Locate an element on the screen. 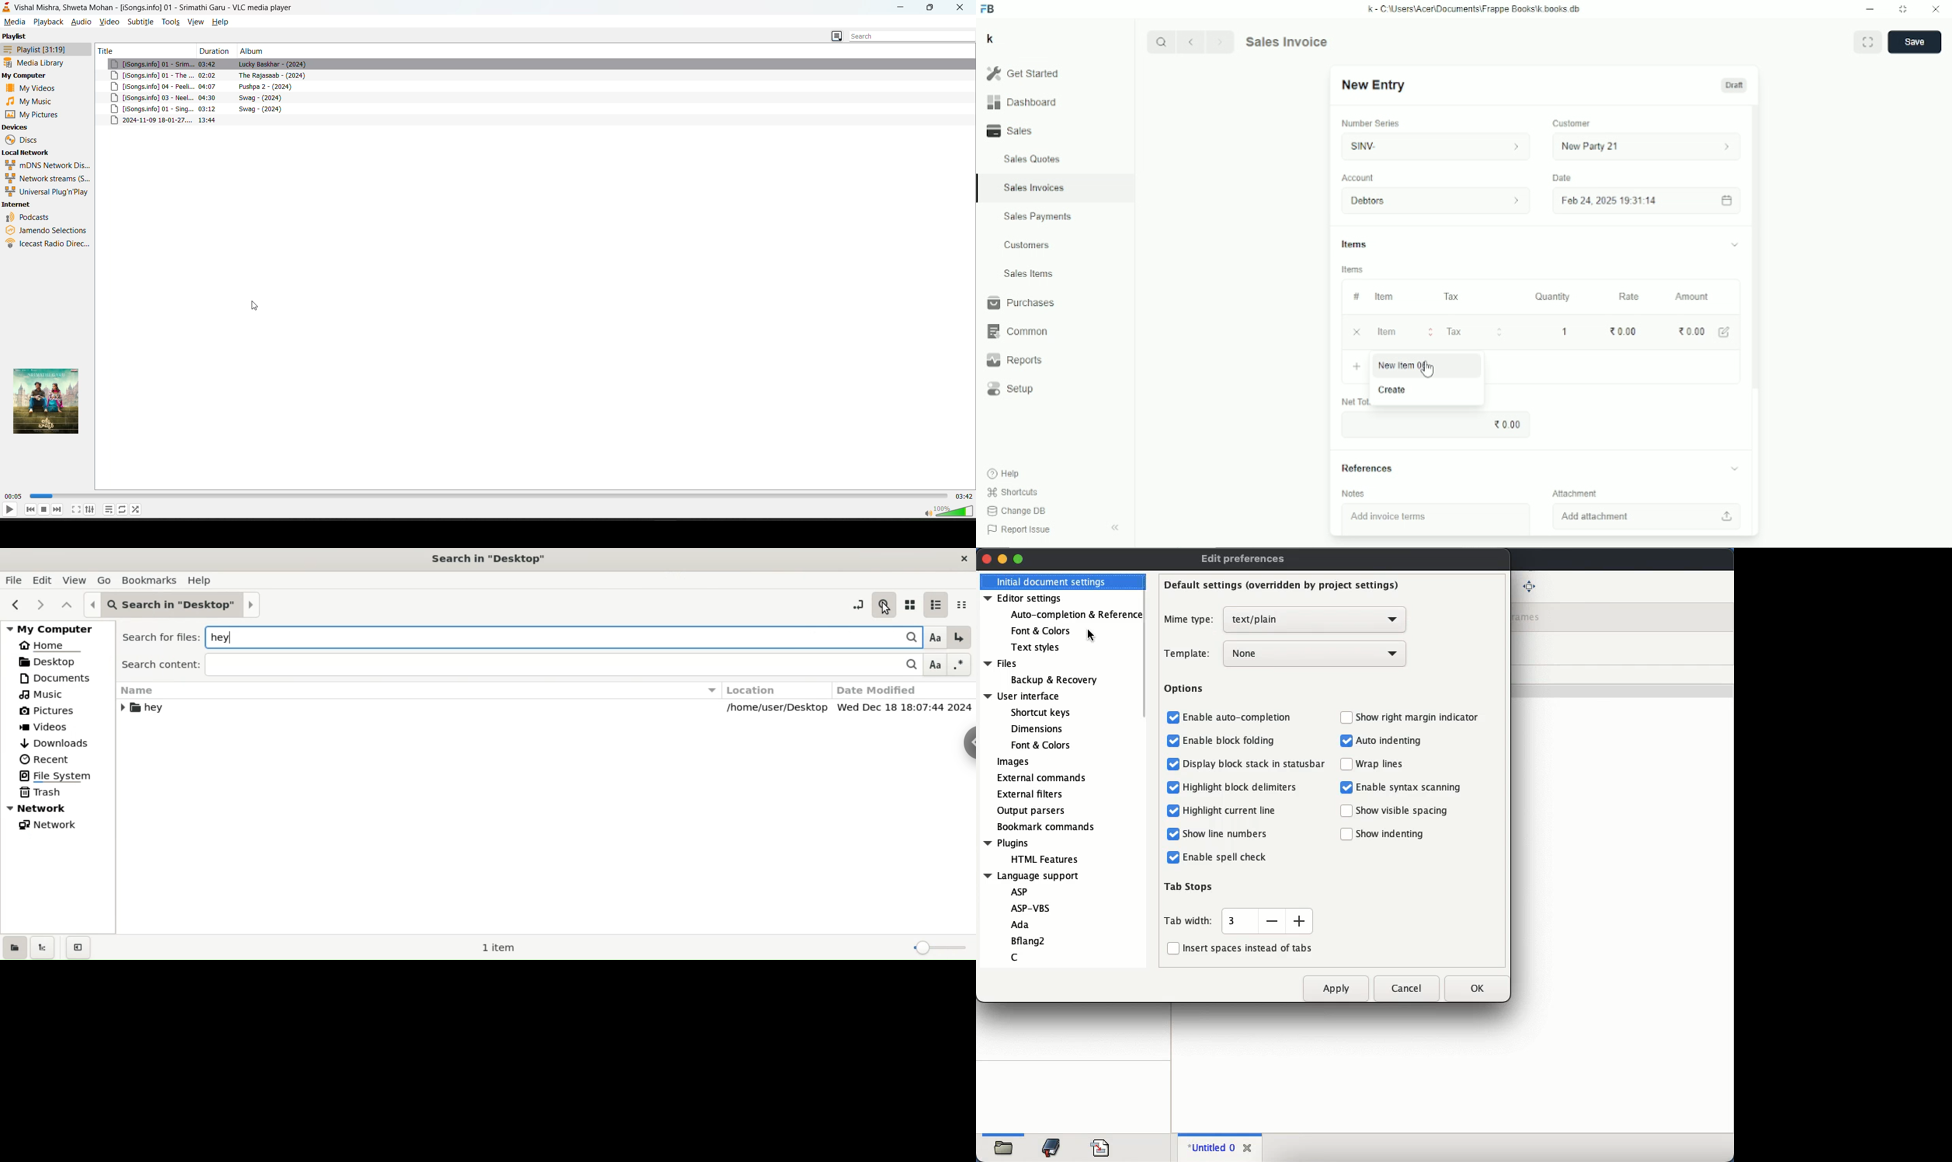 Image resolution: width=1960 pixels, height=1176 pixels. Common is located at coordinates (1015, 332).